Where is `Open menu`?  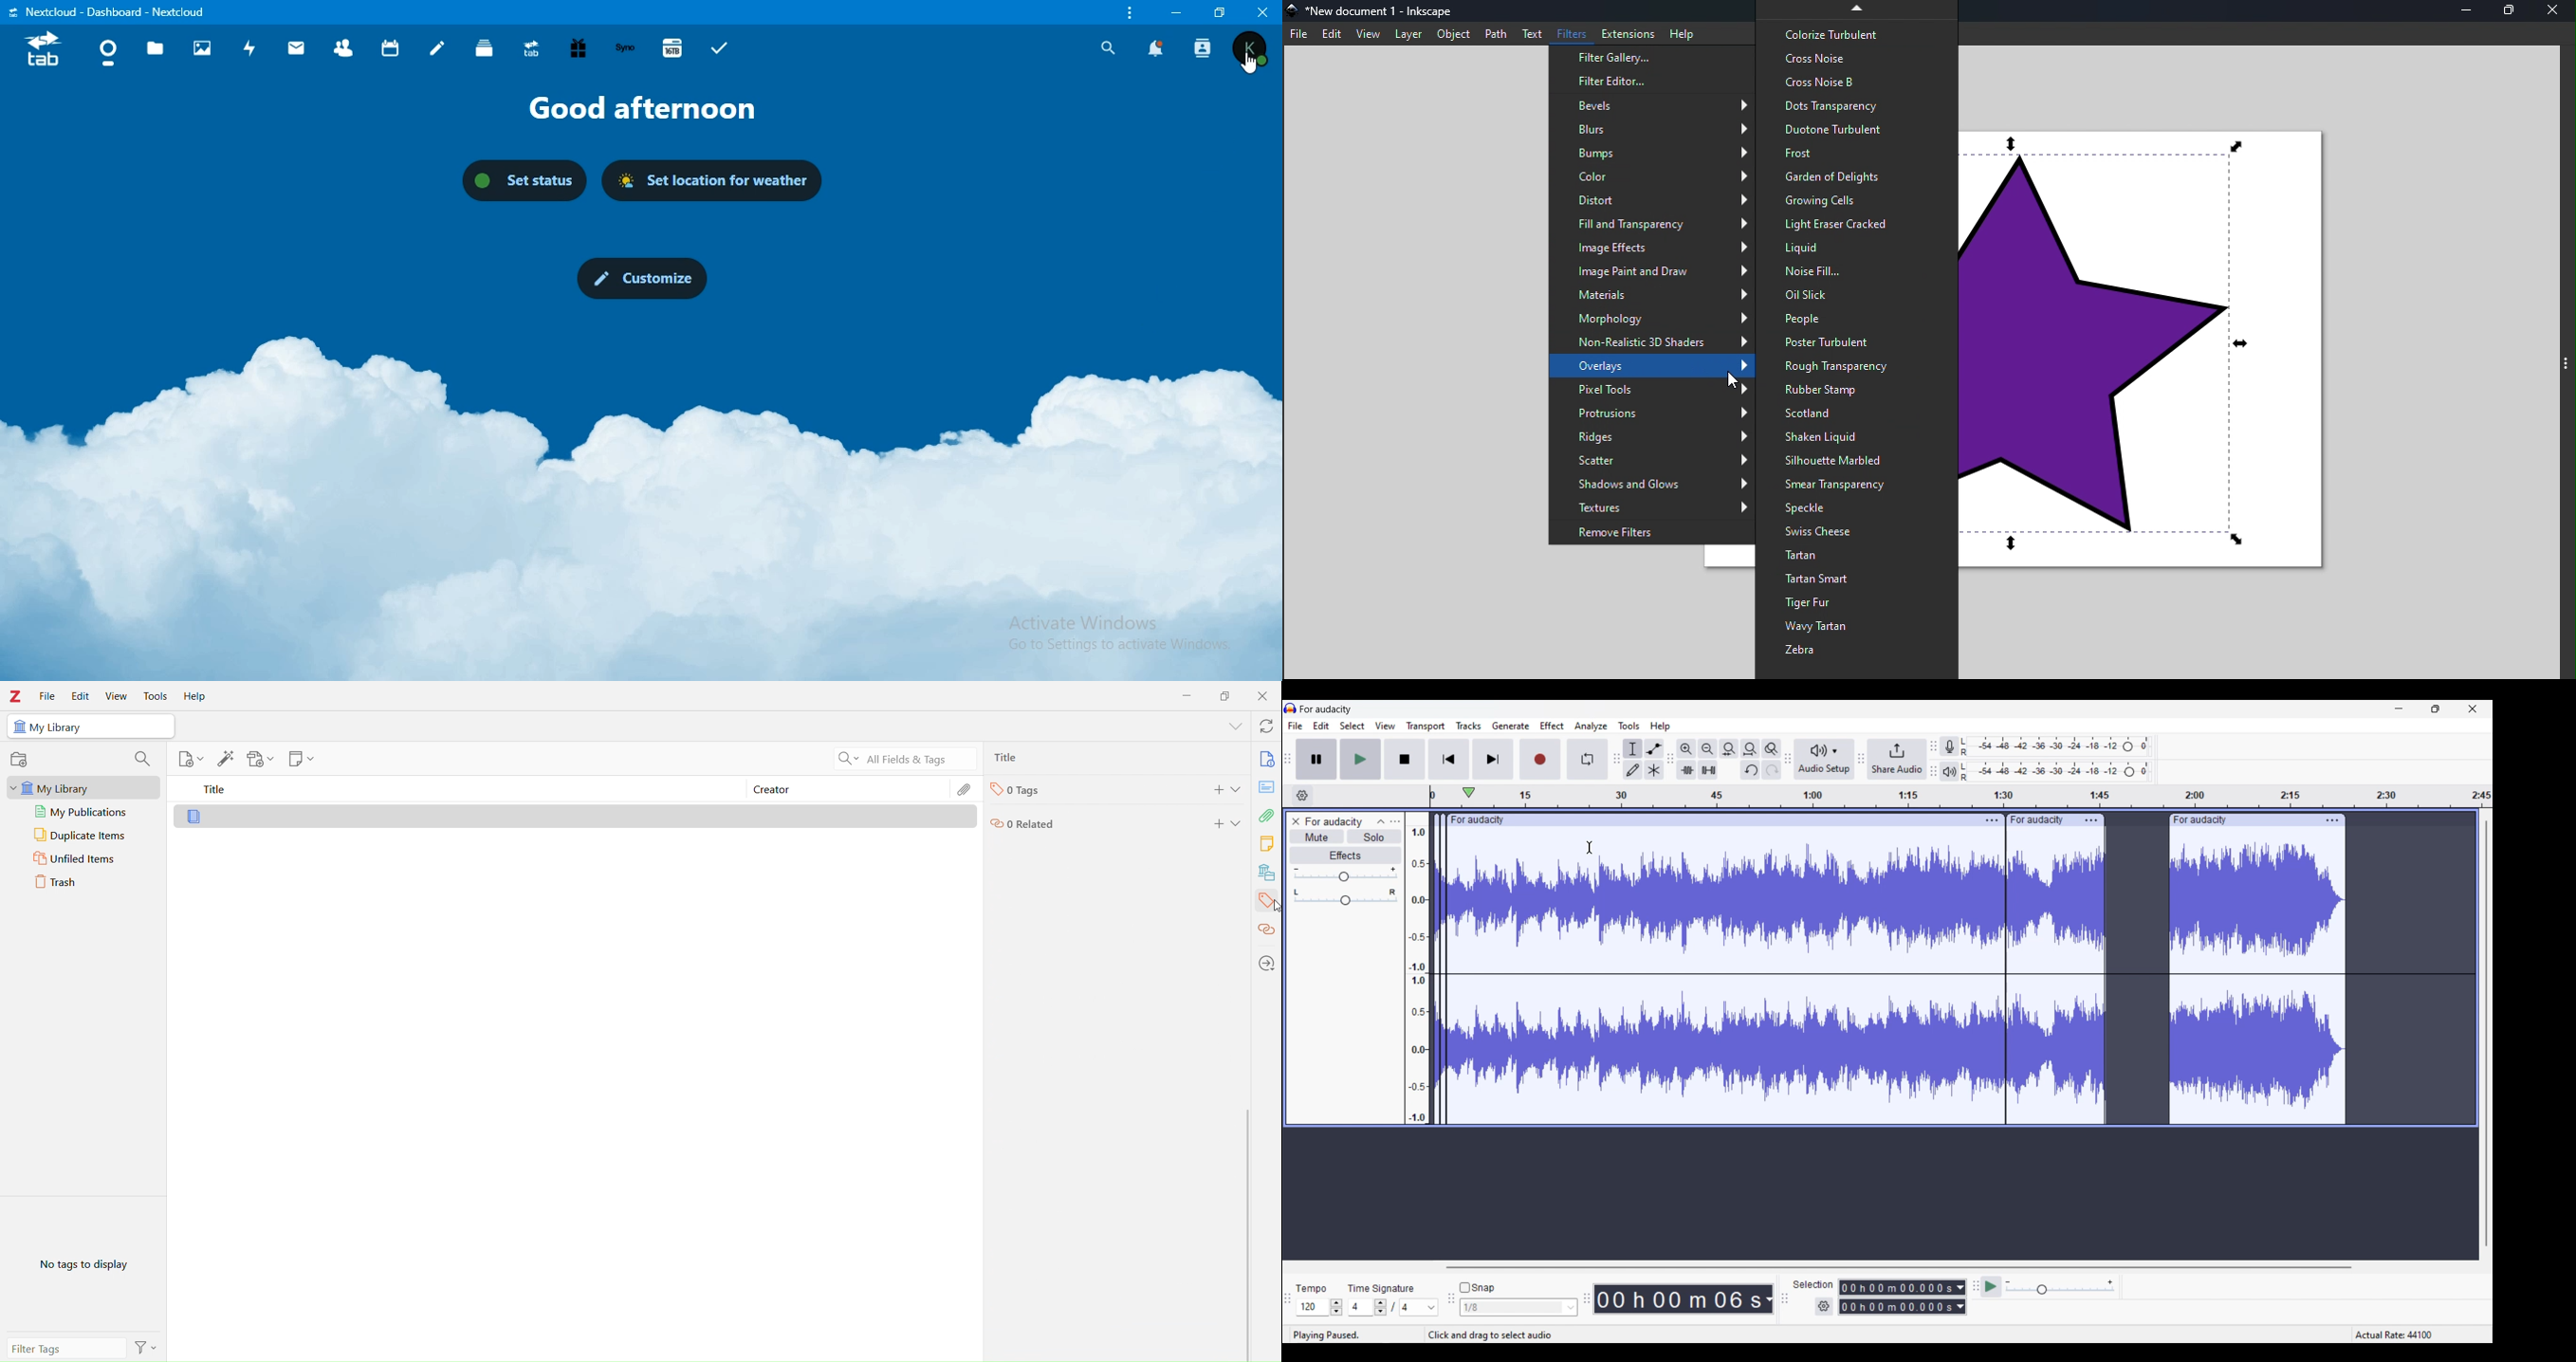
Open menu is located at coordinates (1397, 822).